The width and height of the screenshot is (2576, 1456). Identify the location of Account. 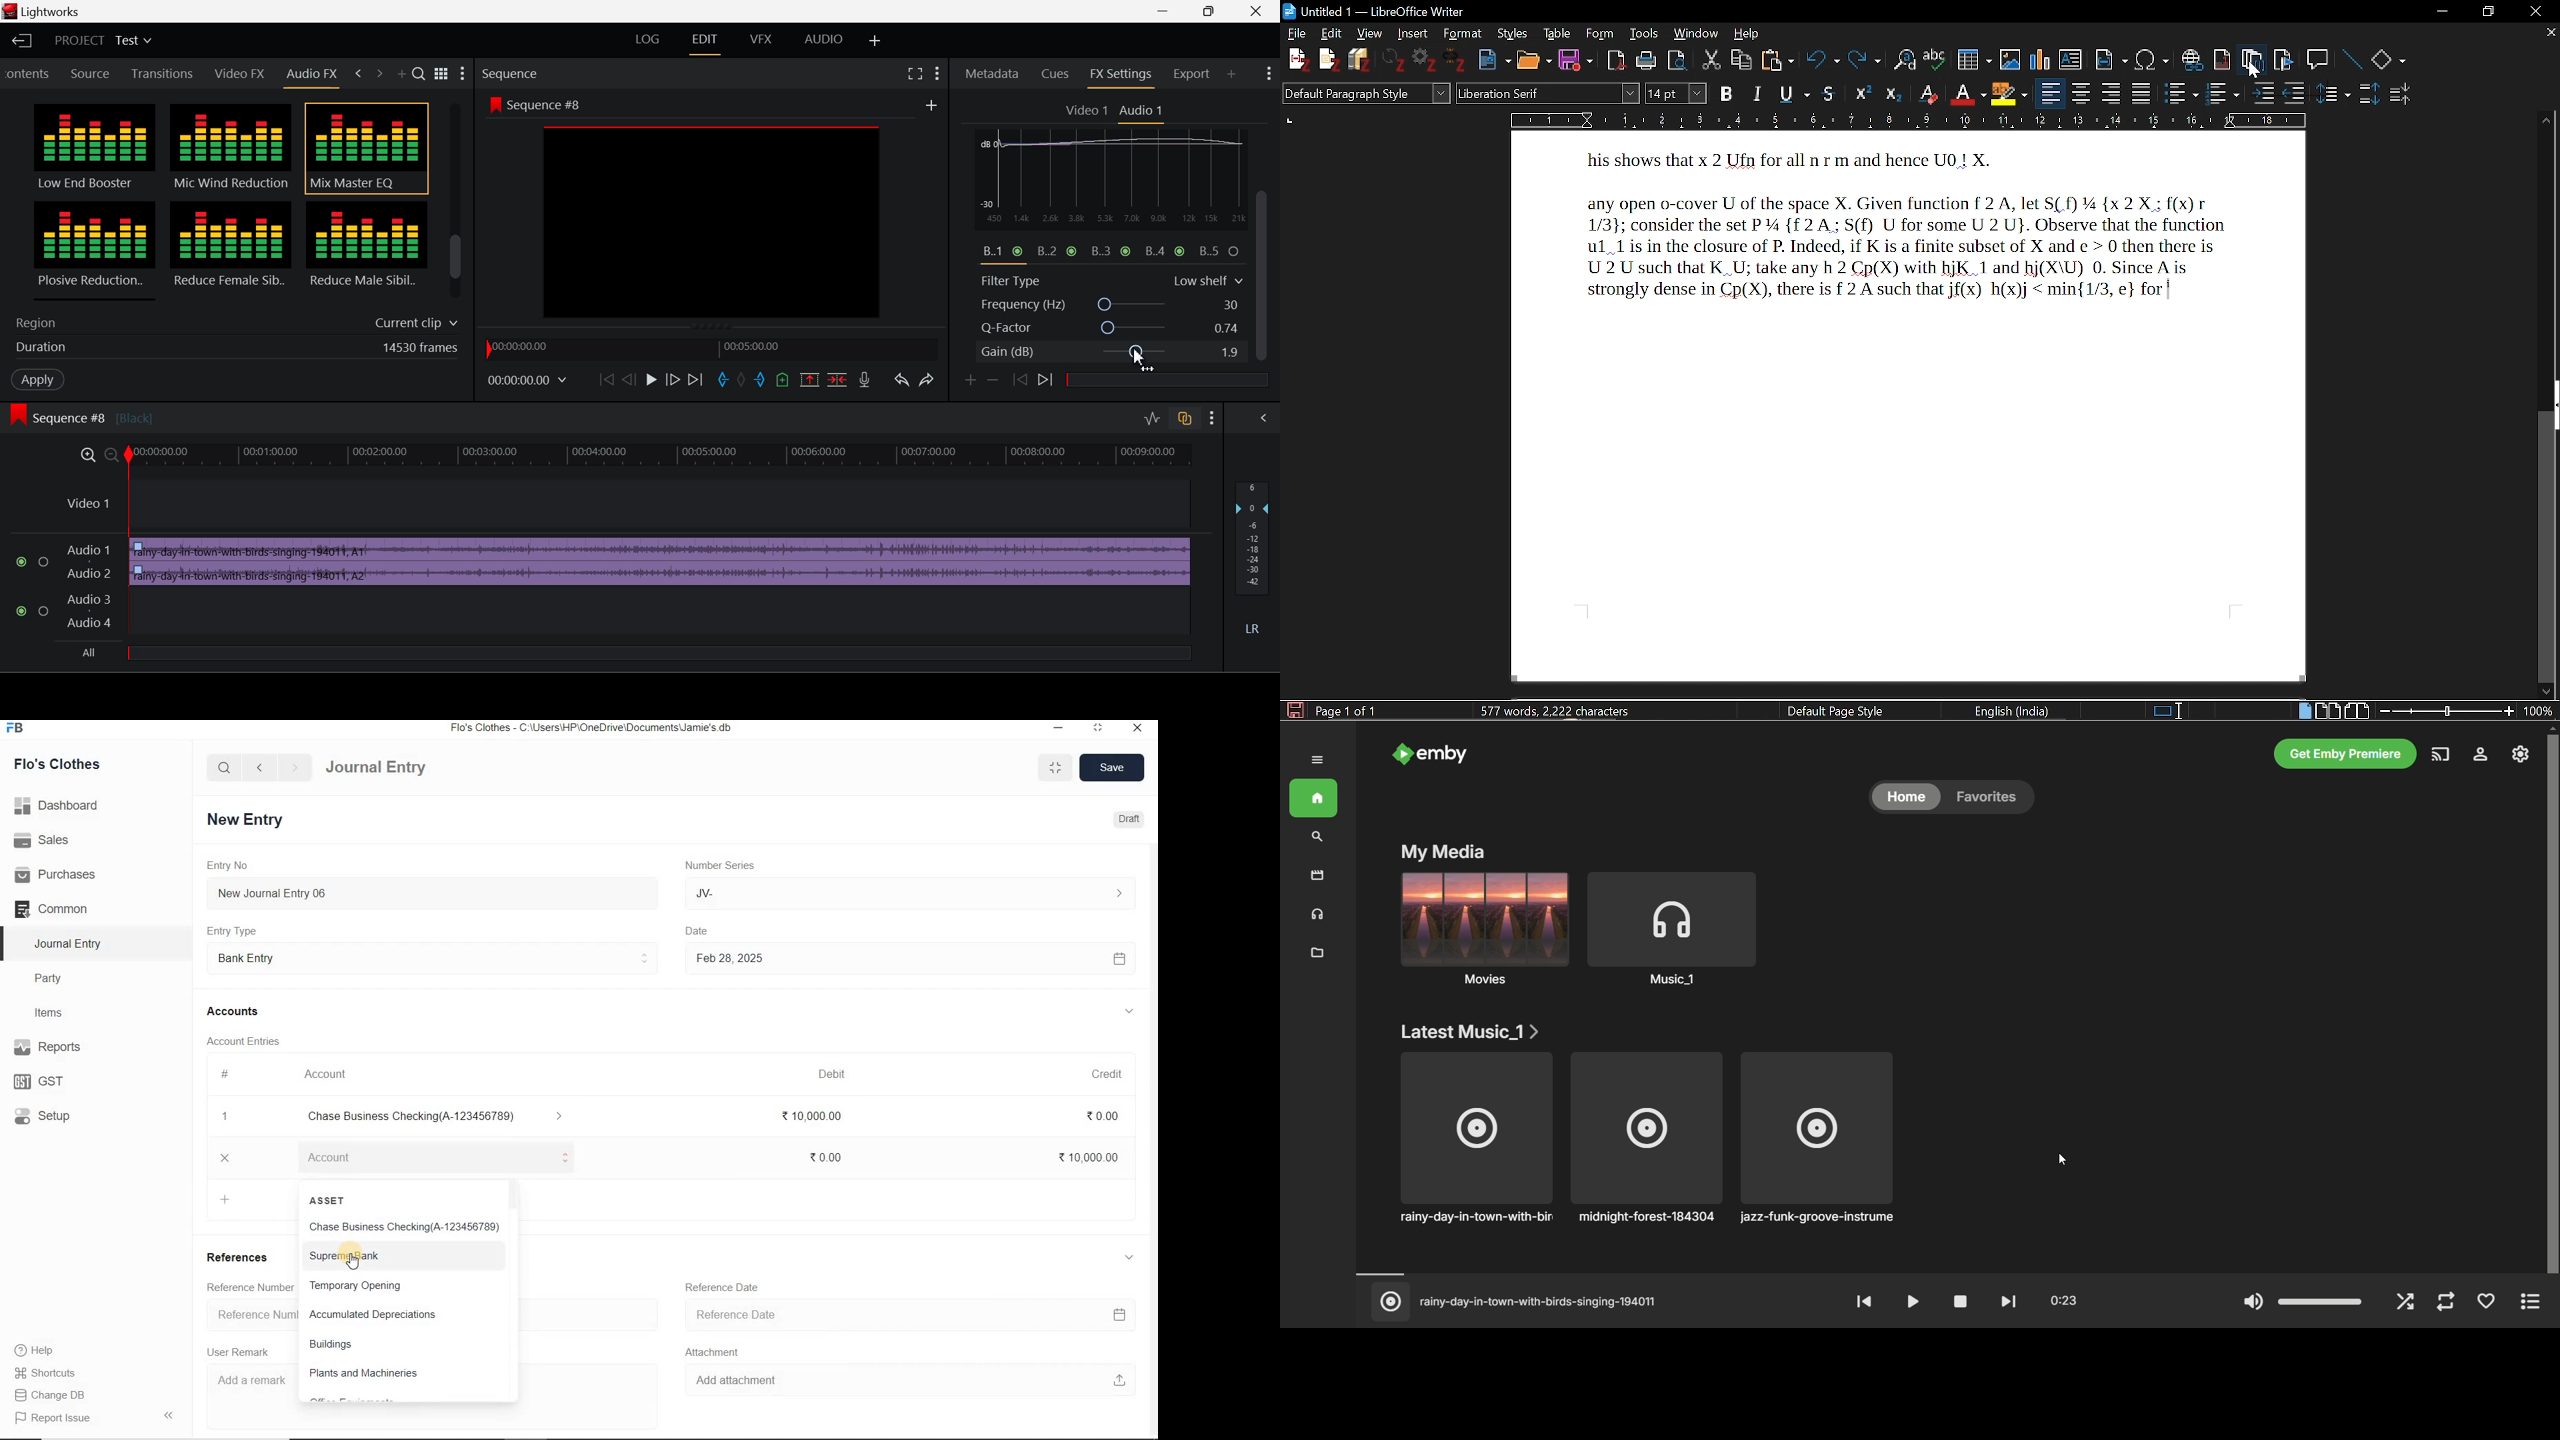
(330, 1074).